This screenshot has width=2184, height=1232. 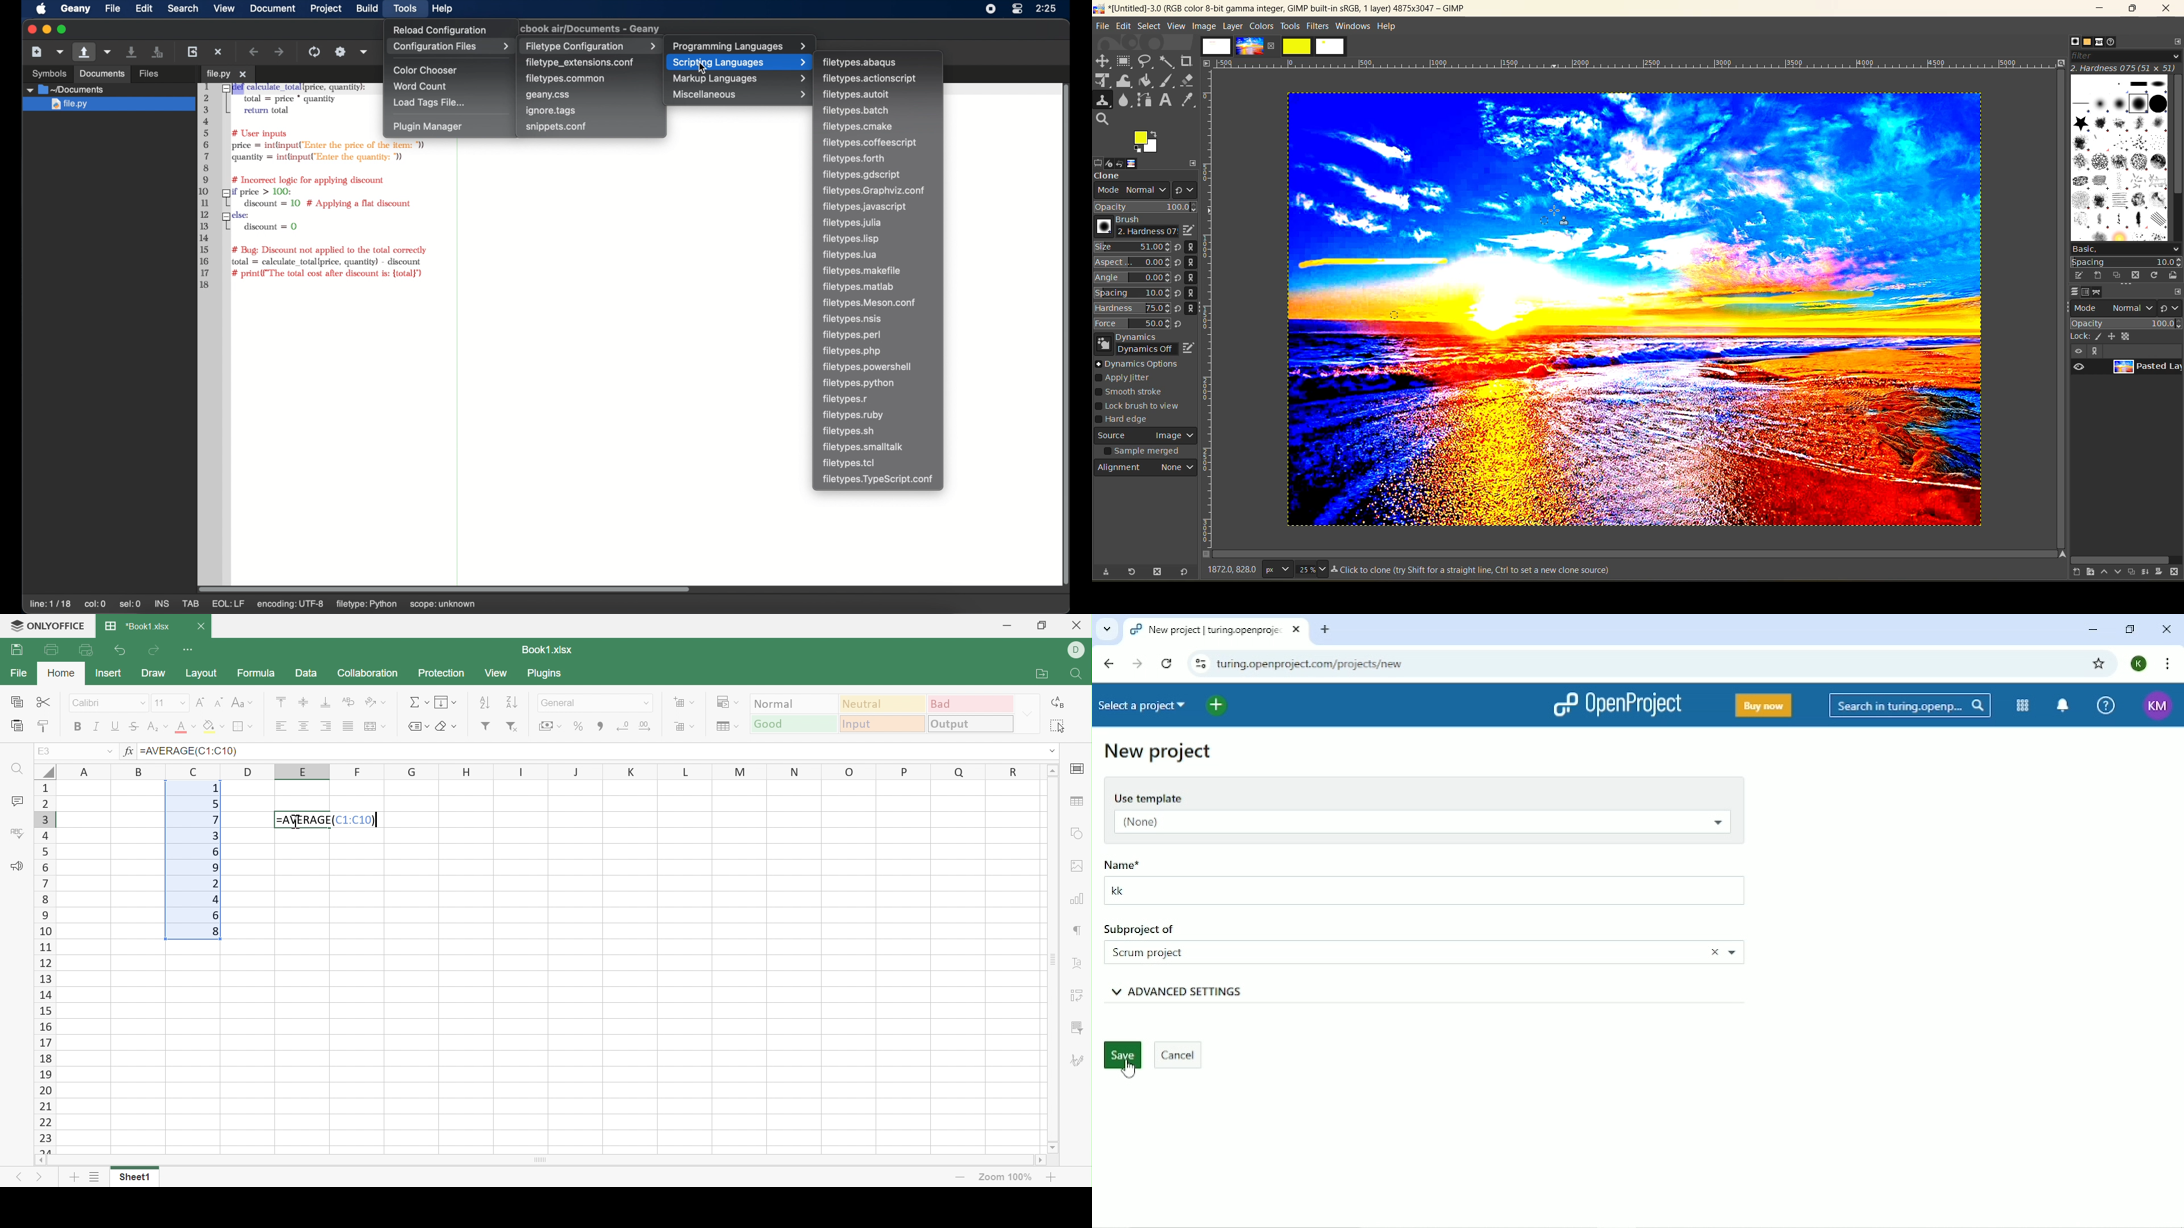 What do you see at coordinates (17, 833) in the screenshot?
I see `Check Spelling` at bounding box center [17, 833].